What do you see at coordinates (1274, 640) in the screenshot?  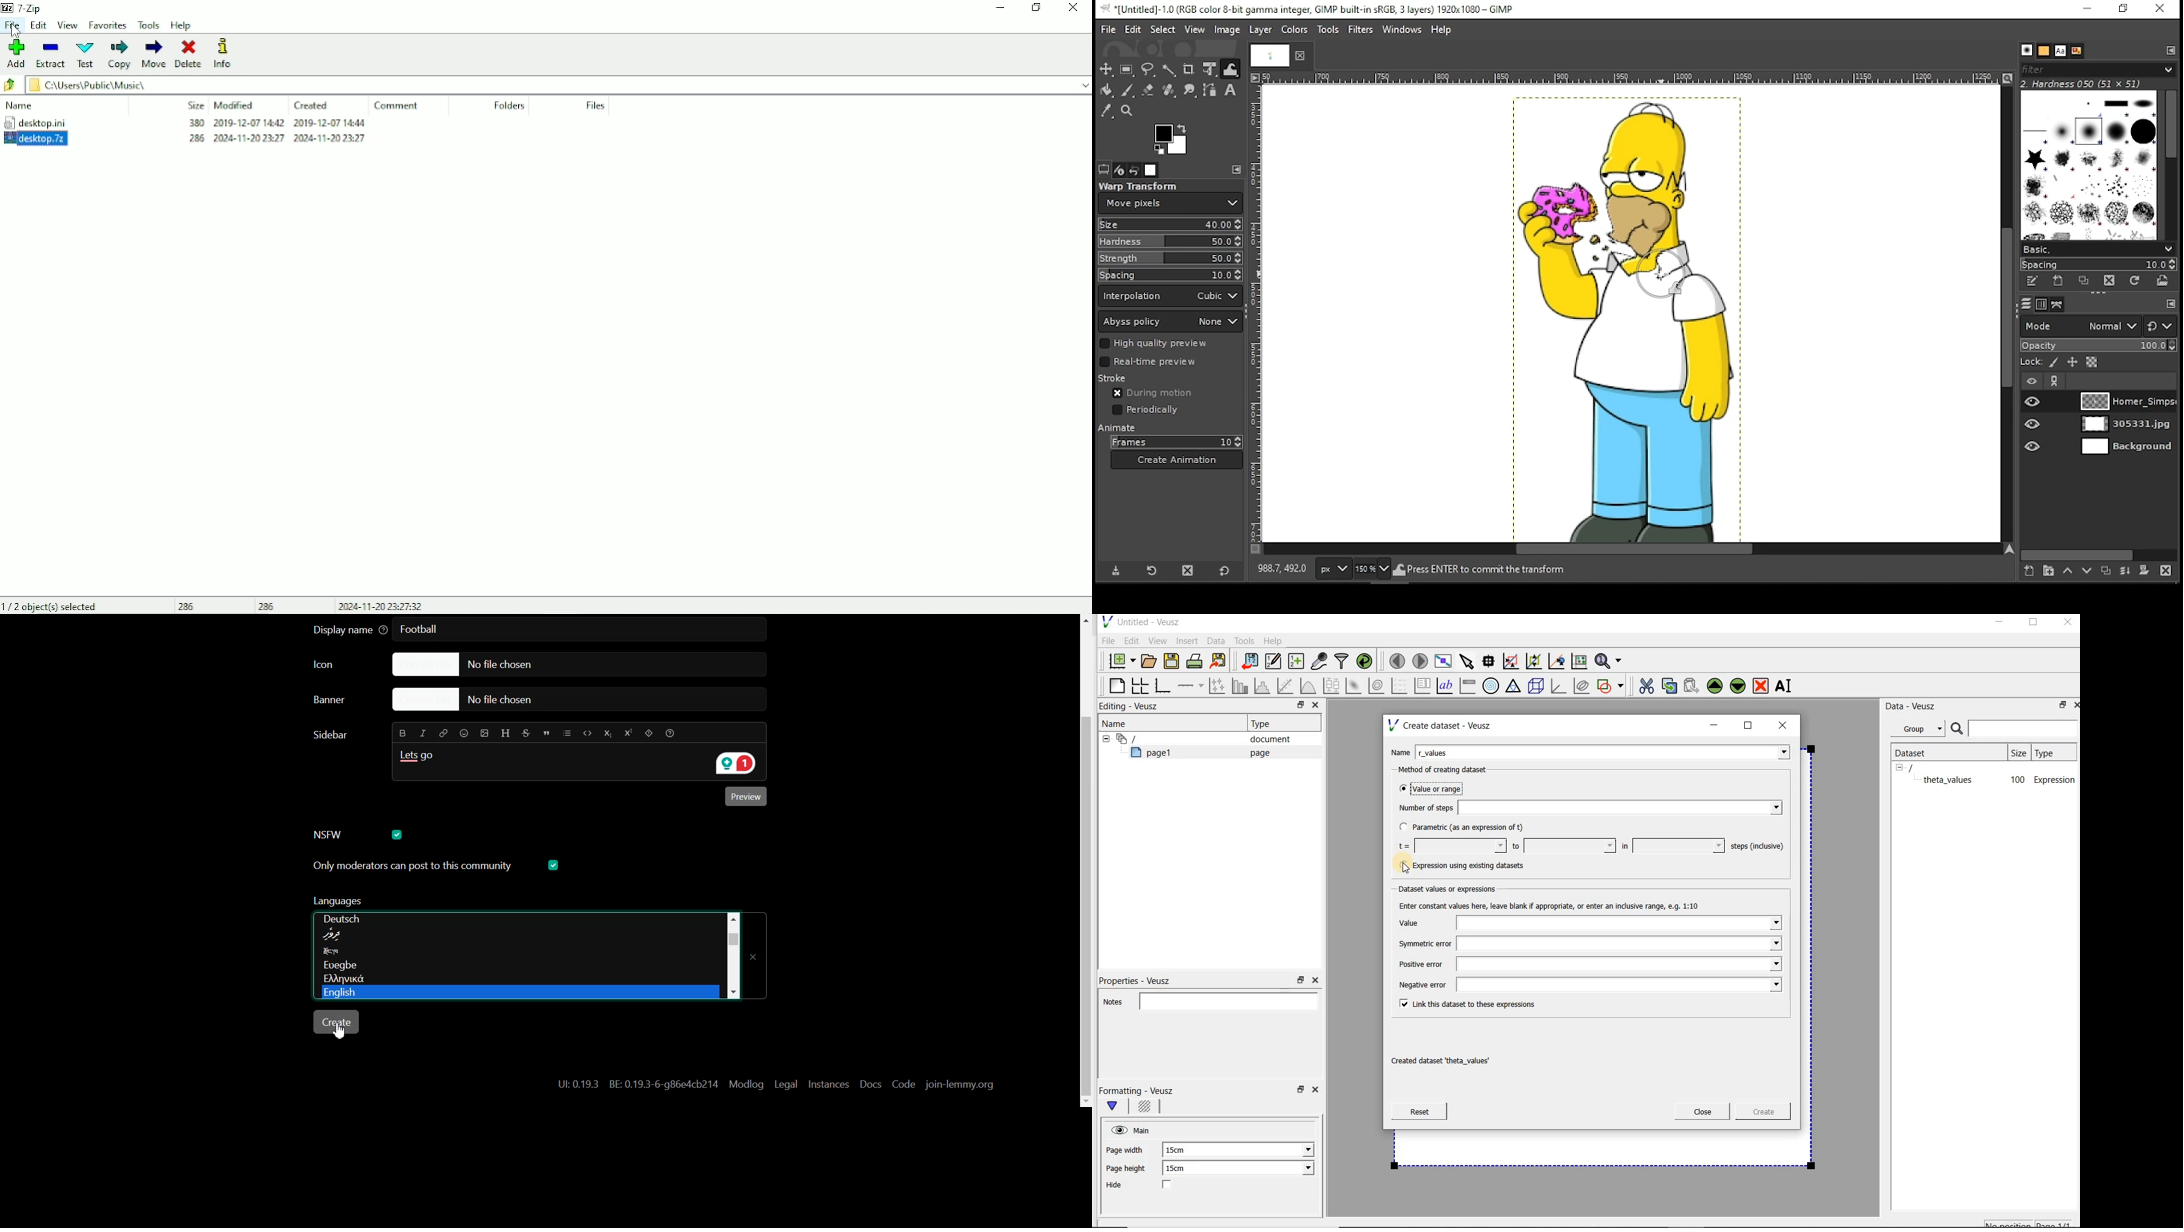 I see `Help` at bounding box center [1274, 640].